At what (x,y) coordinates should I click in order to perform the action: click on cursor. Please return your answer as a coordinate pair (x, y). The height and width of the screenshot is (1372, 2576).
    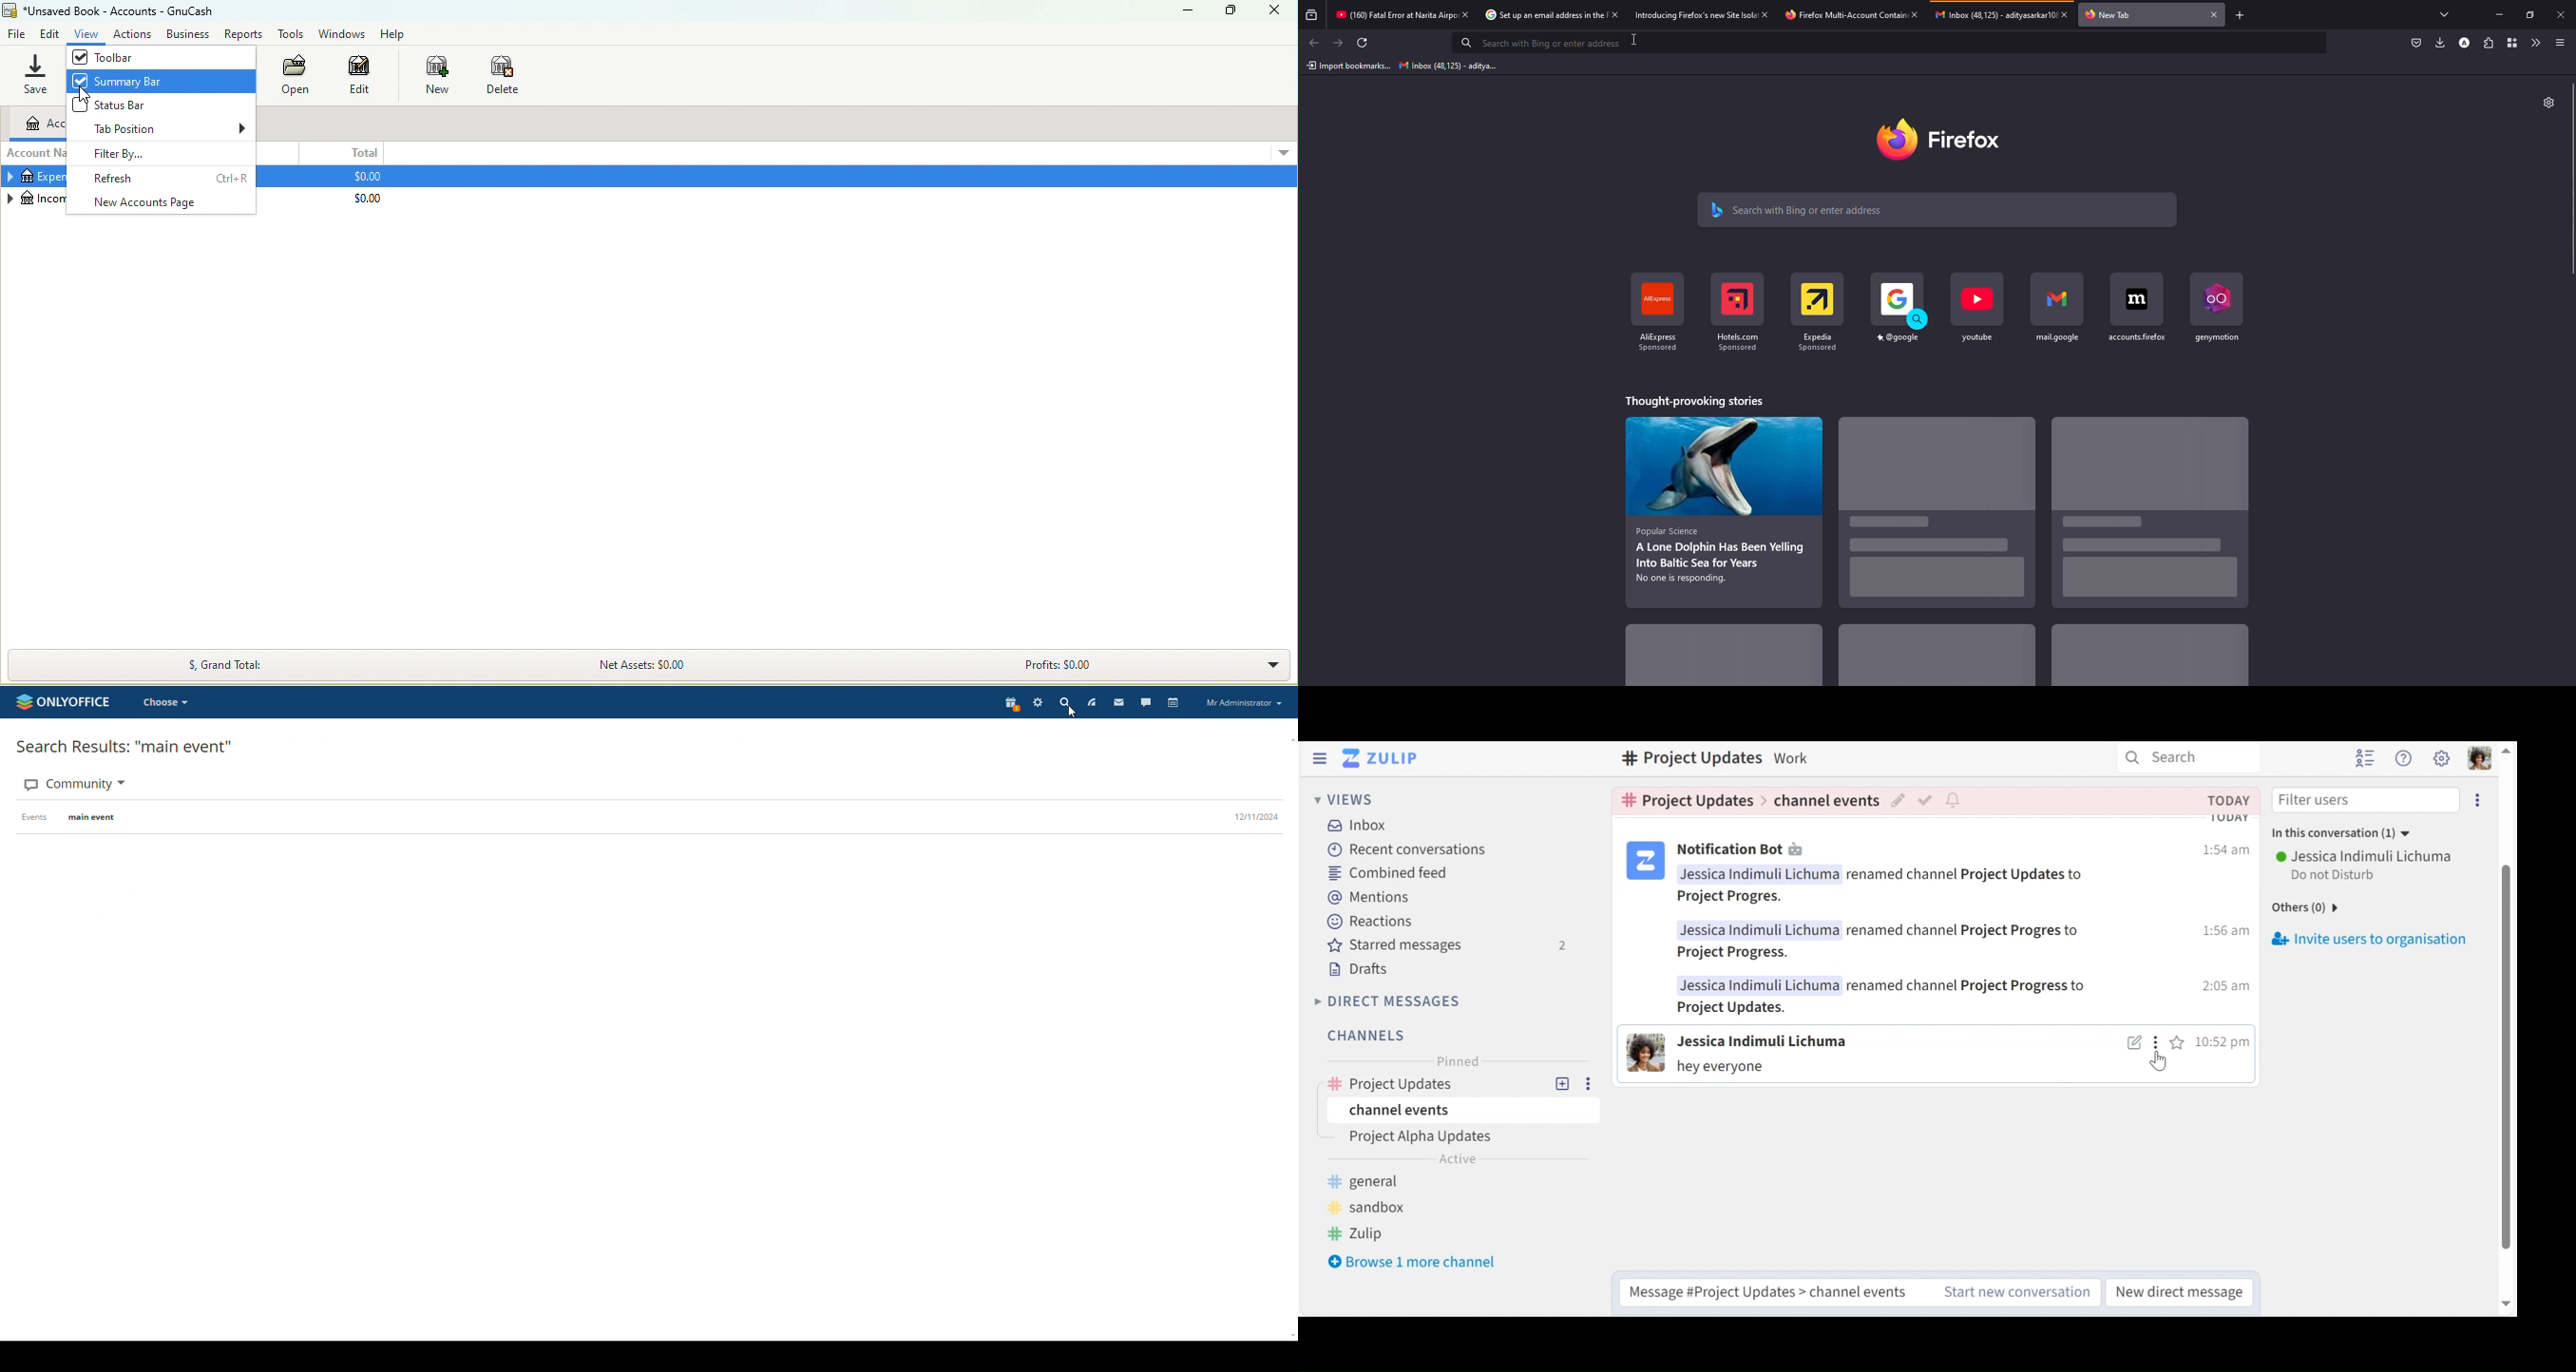
    Looking at the image, I should click on (92, 96).